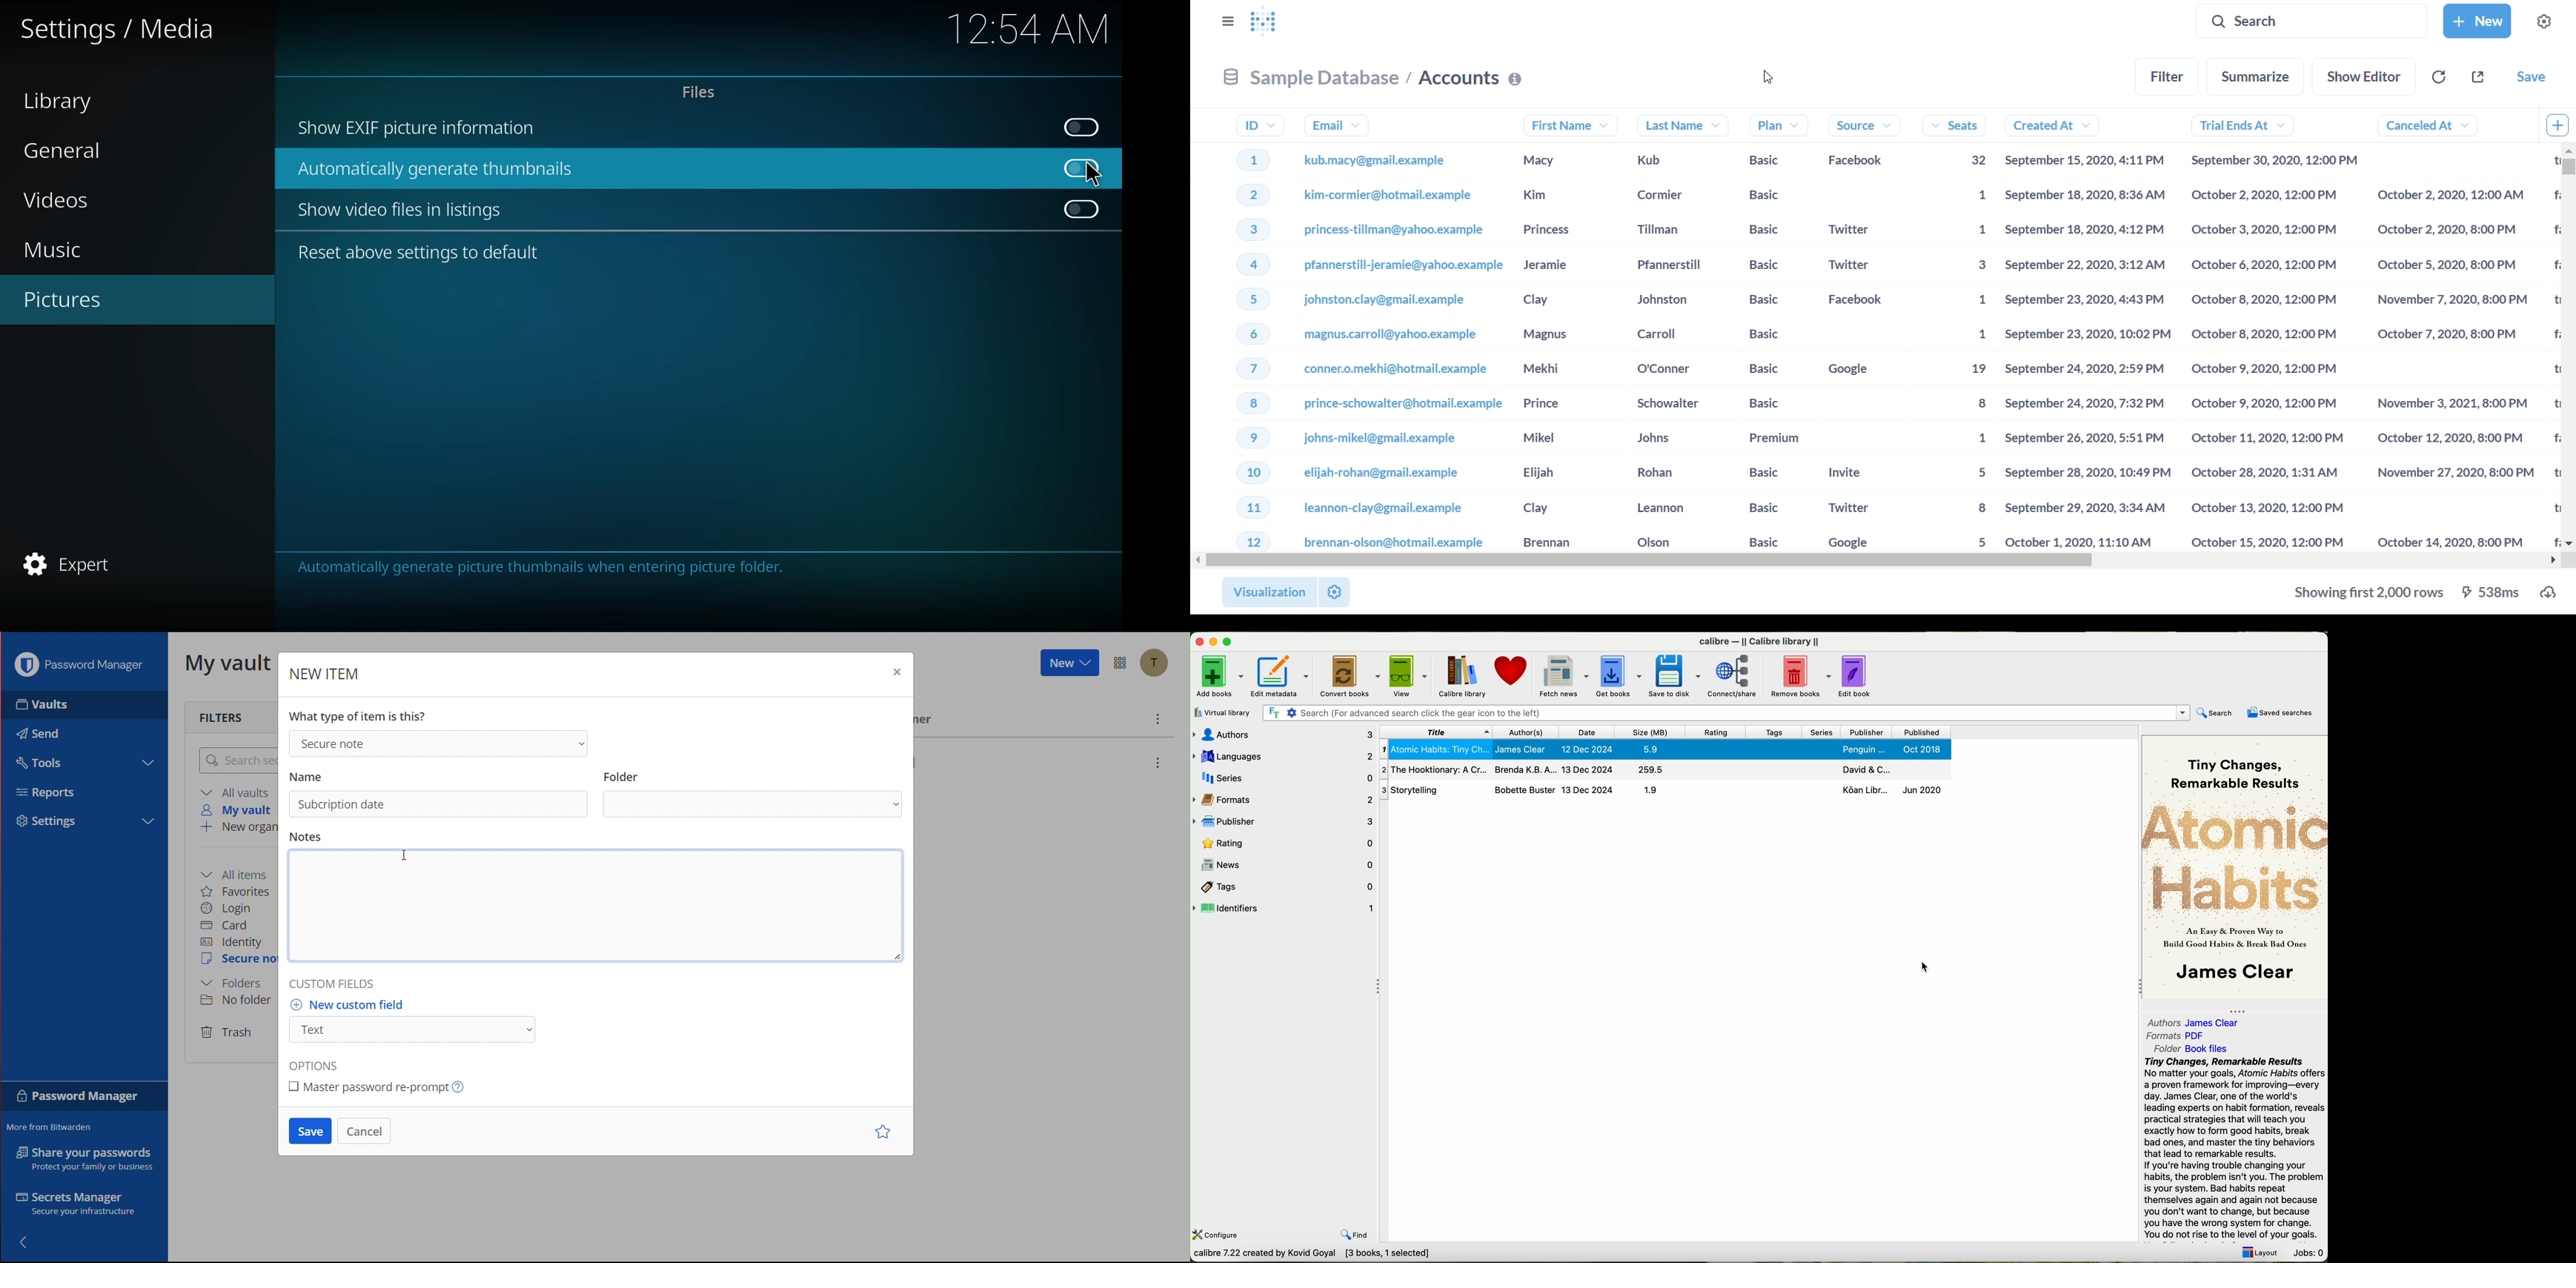 This screenshot has height=1288, width=2576. What do you see at coordinates (1868, 731) in the screenshot?
I see `` at bounding box center [1868, 731].